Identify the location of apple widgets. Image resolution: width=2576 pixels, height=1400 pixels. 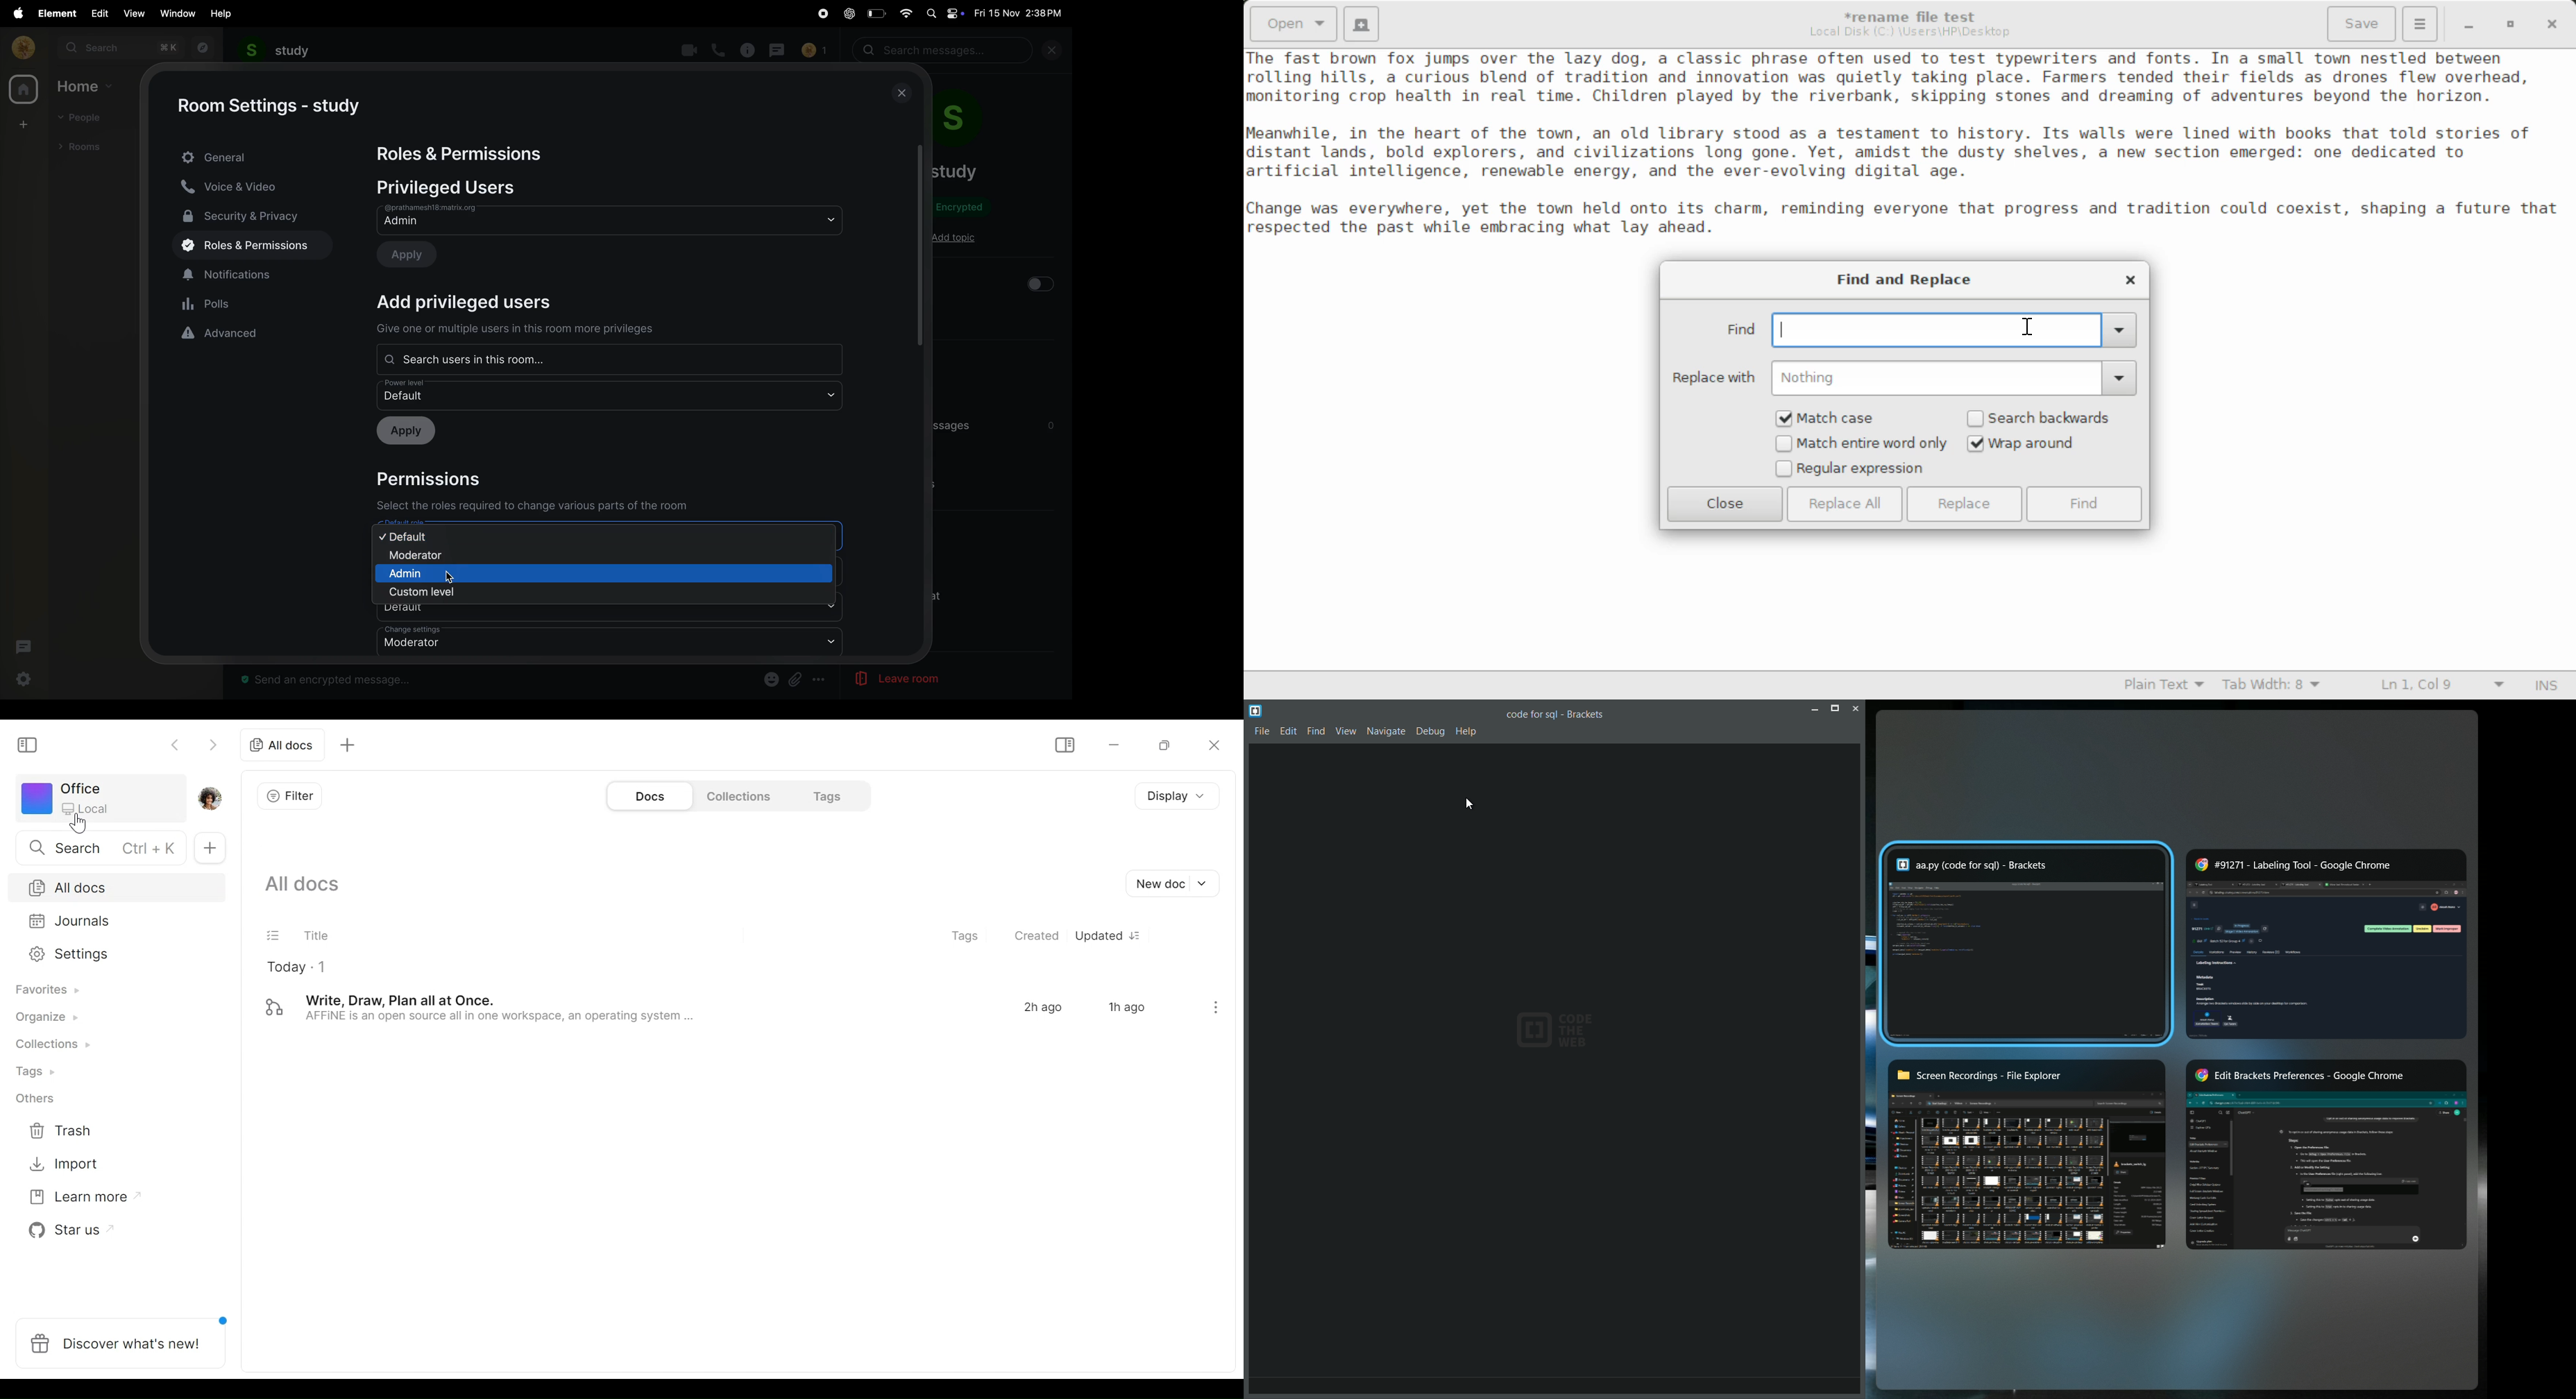
(944, 12).